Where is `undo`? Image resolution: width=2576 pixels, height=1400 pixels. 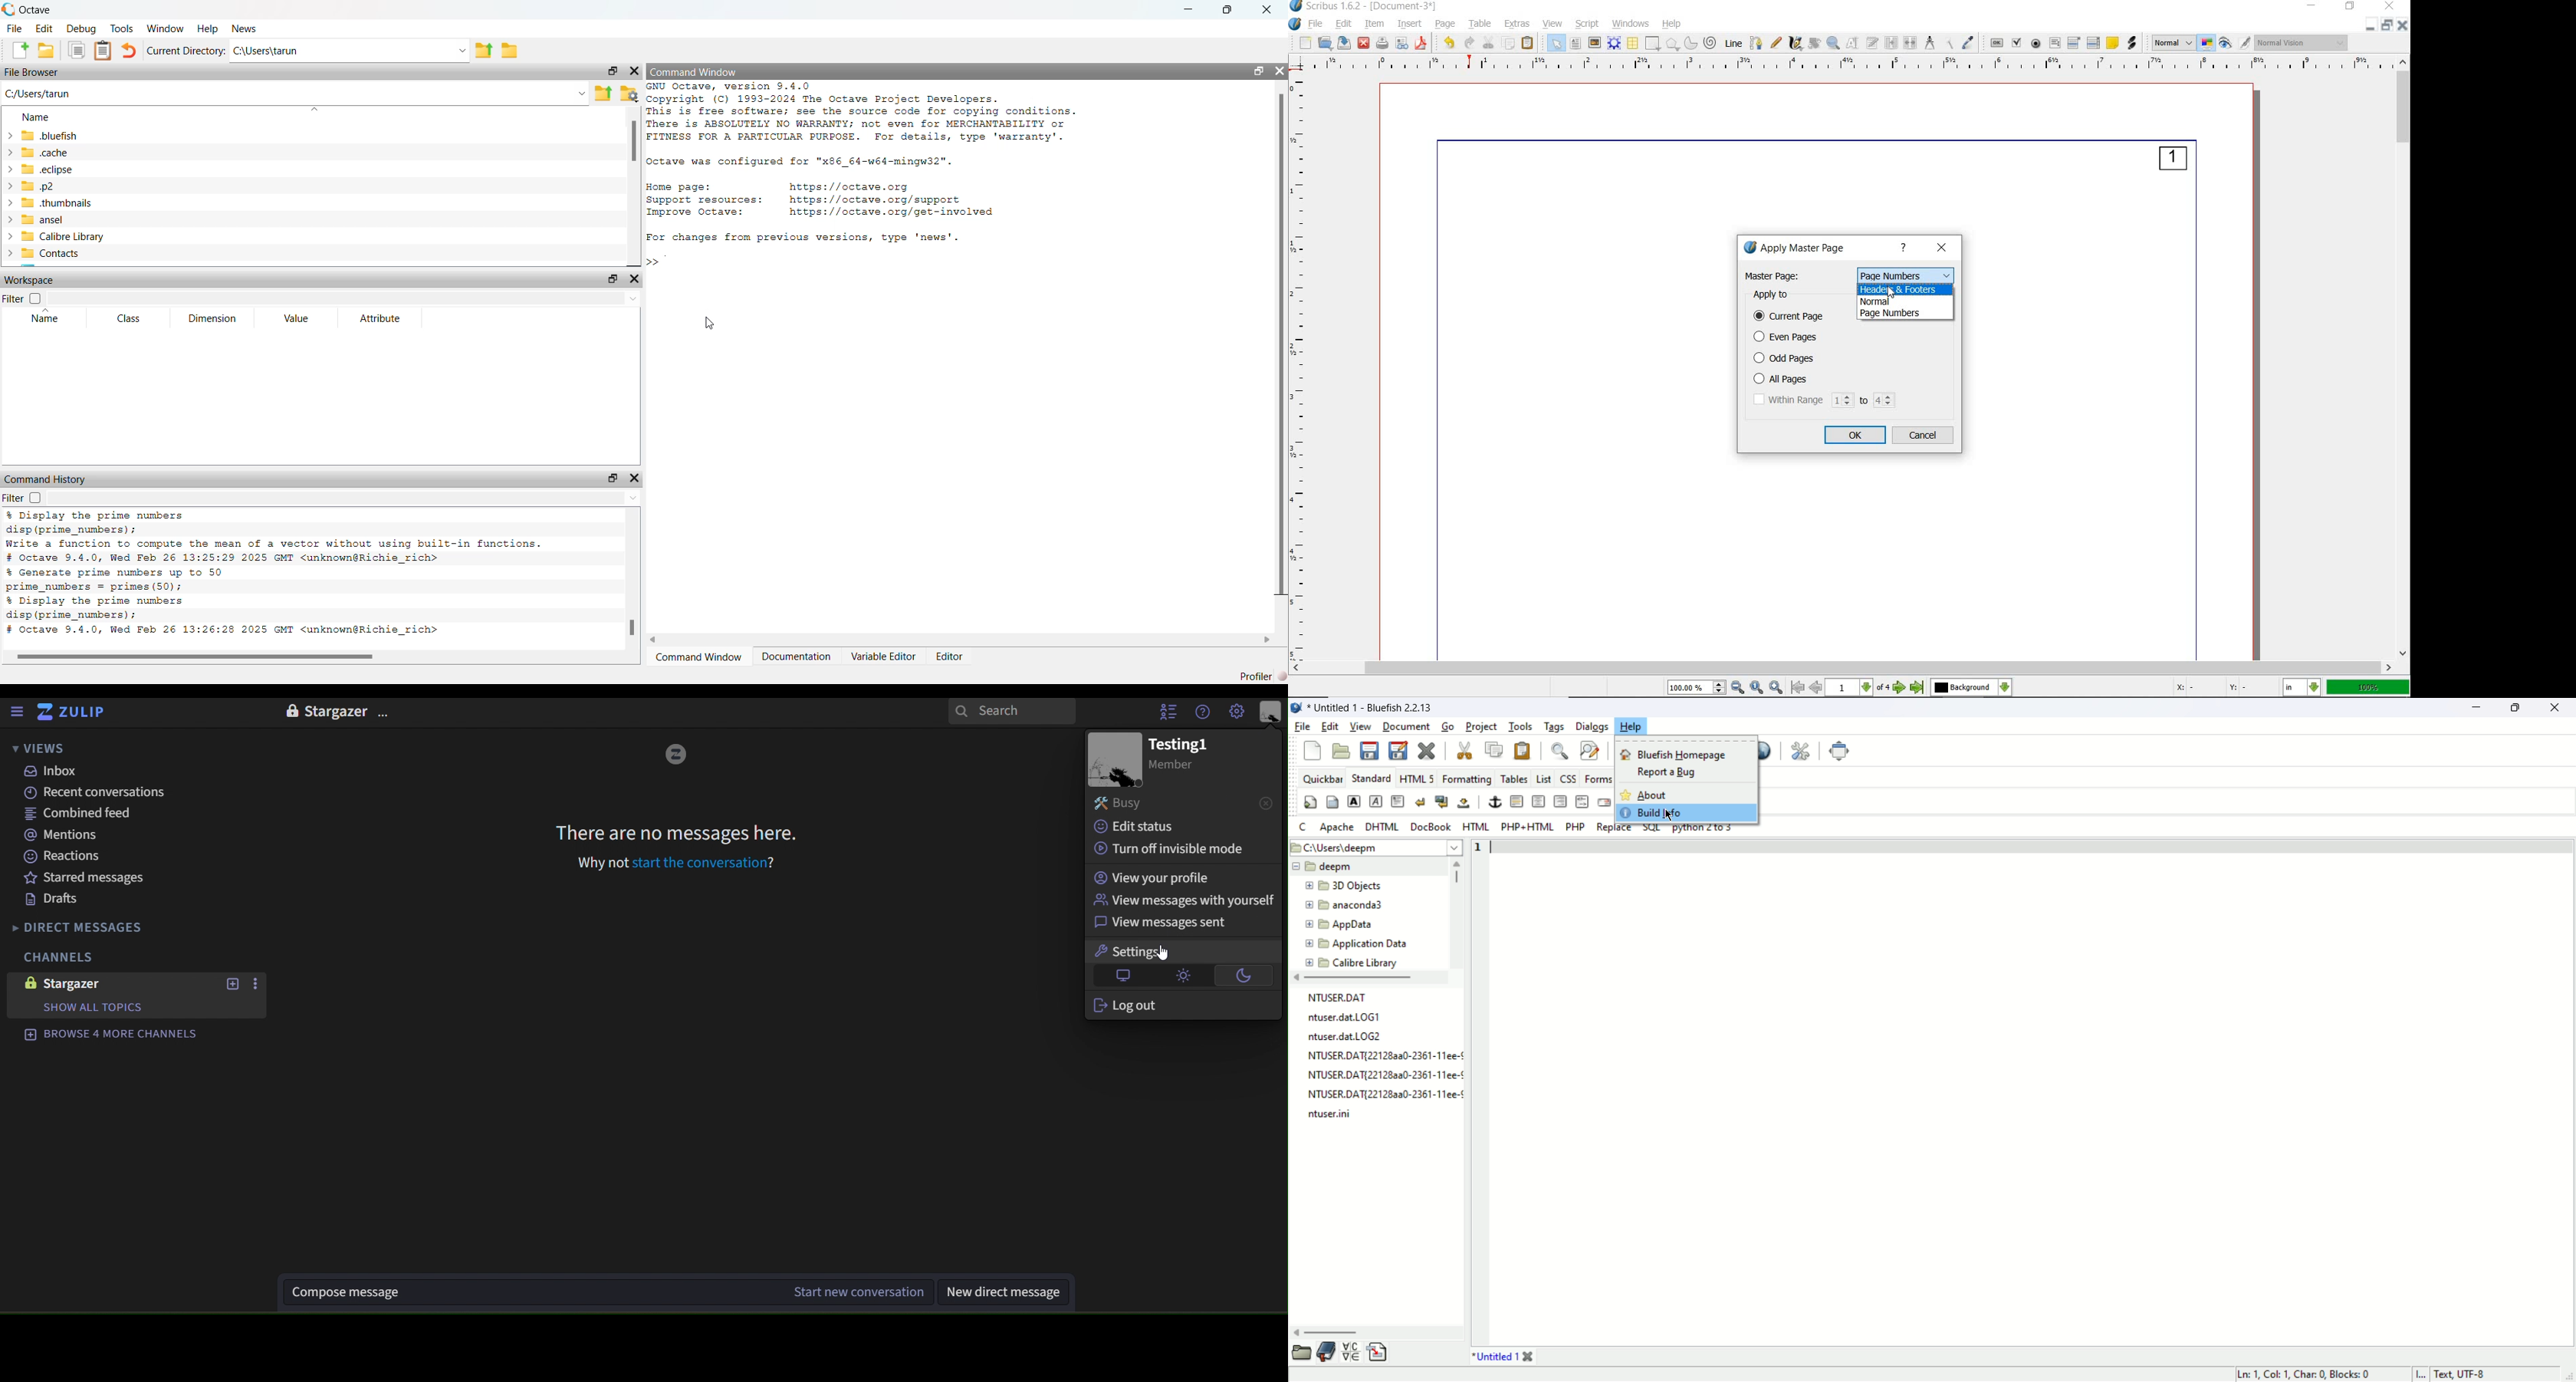
undo is located at coordinates (128, 50).